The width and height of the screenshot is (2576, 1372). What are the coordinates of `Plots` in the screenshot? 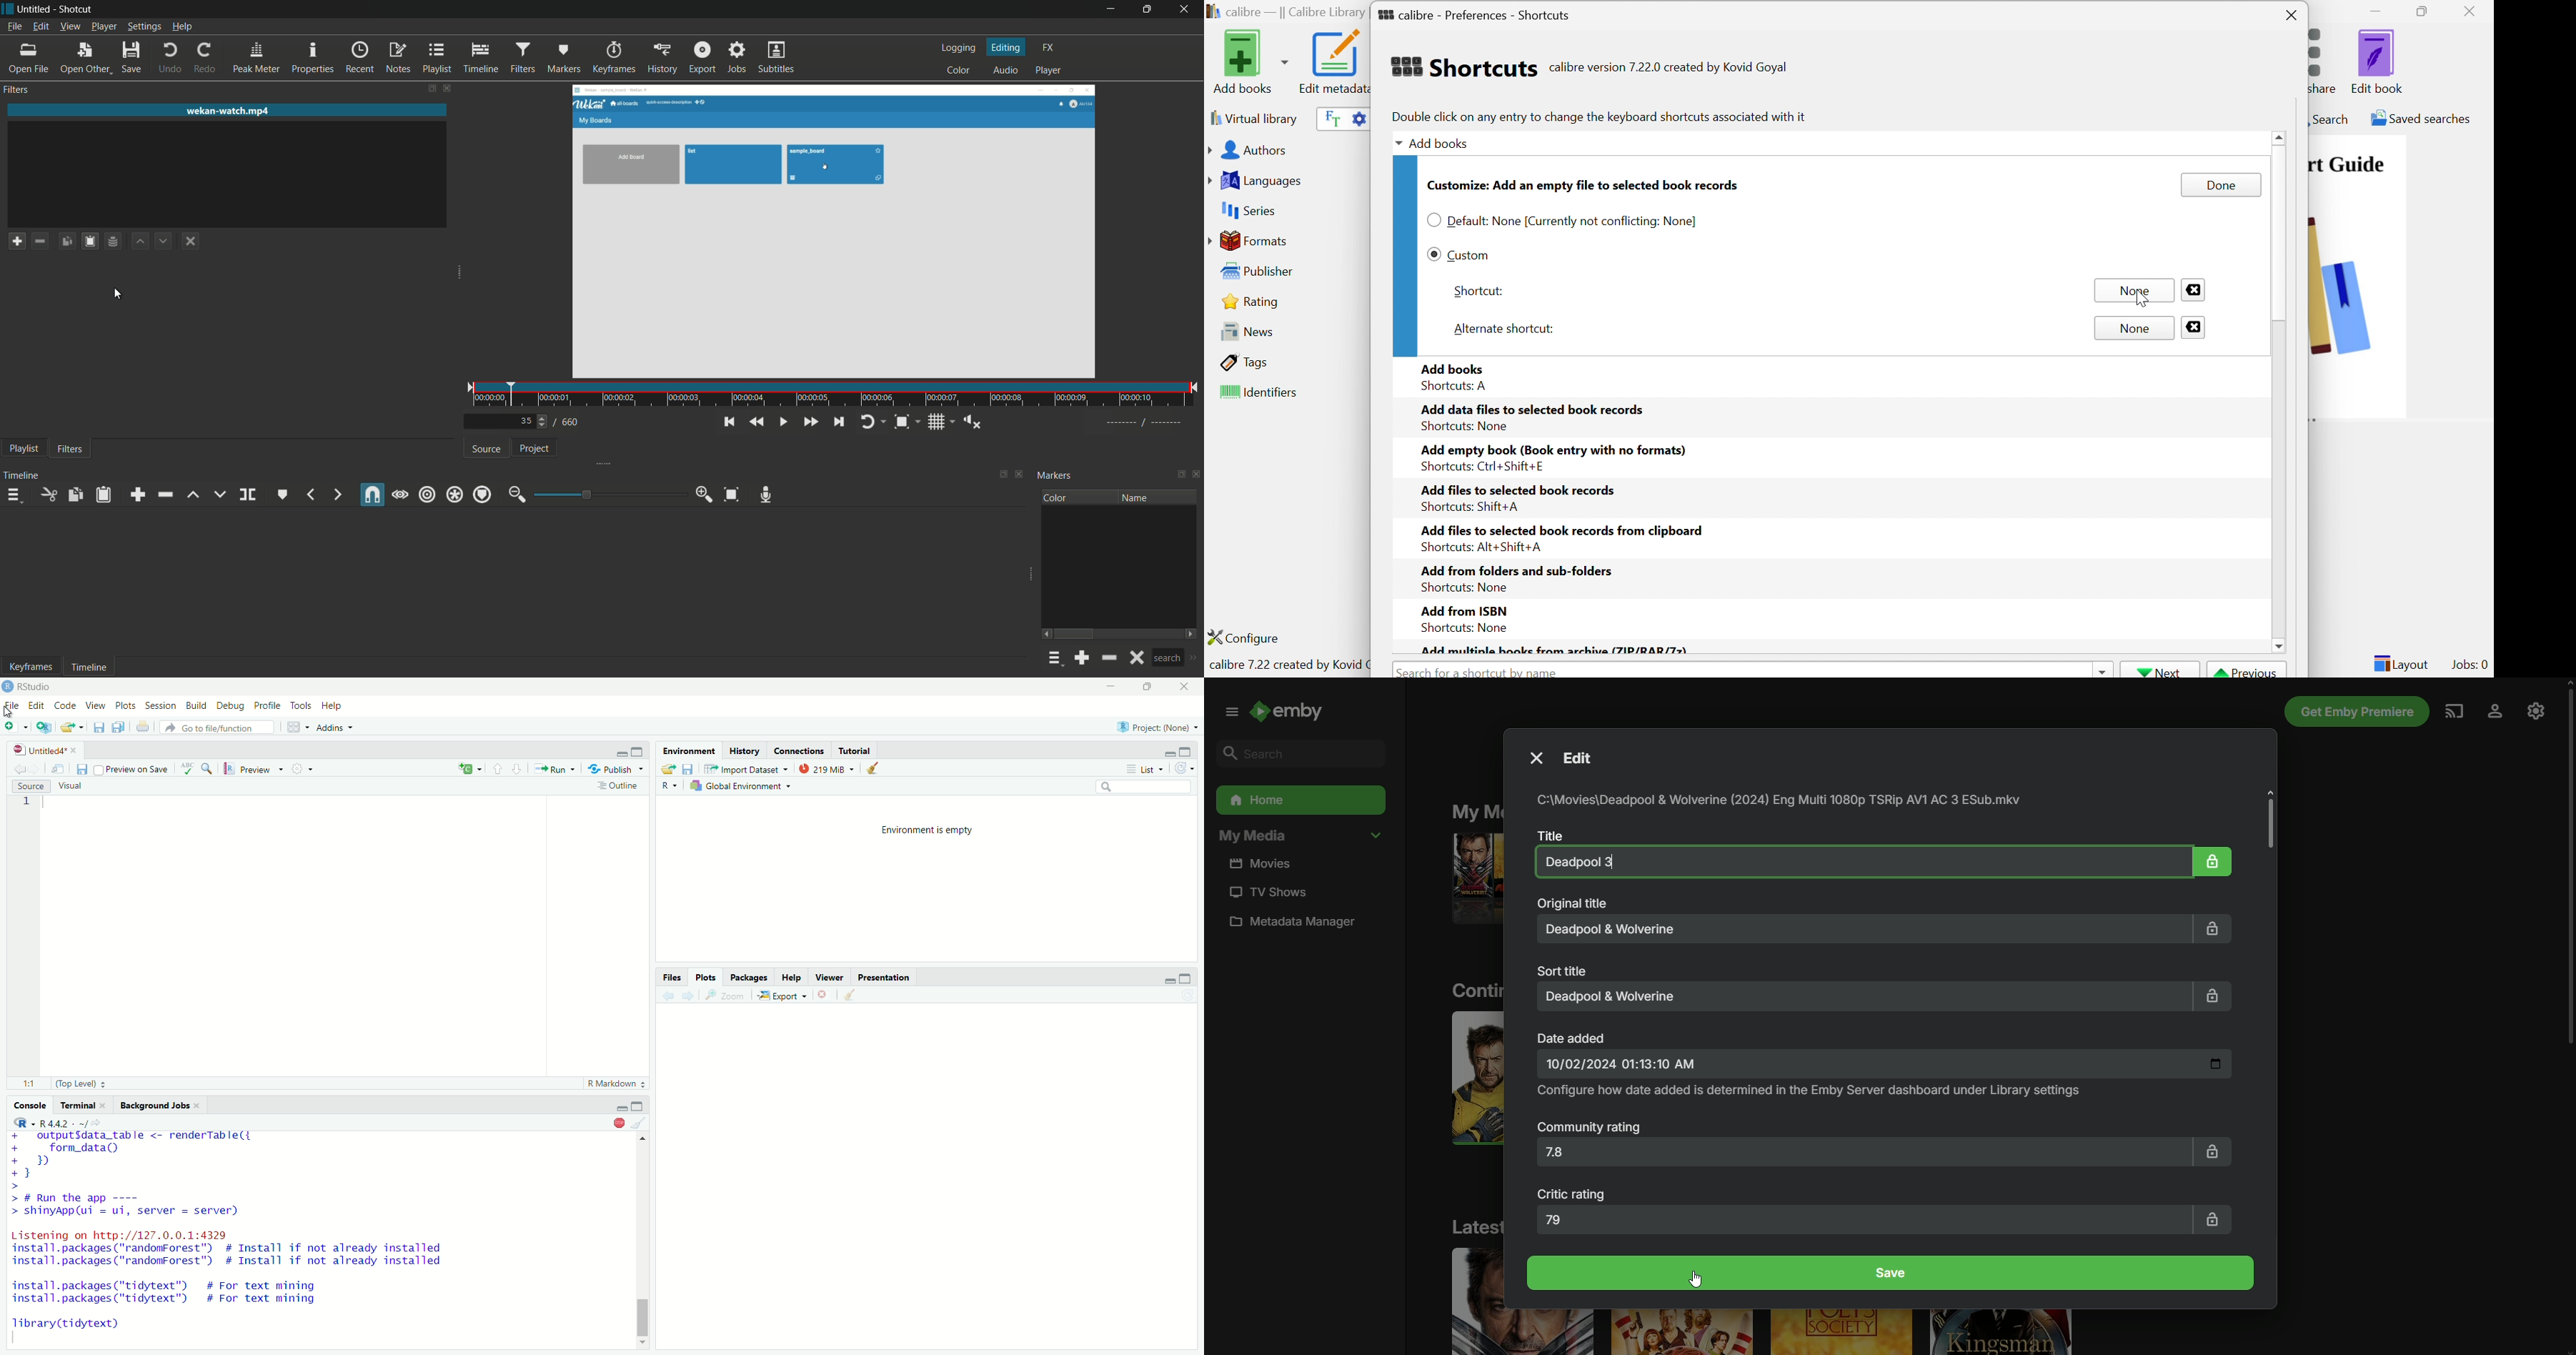 It's located at (126, 706).